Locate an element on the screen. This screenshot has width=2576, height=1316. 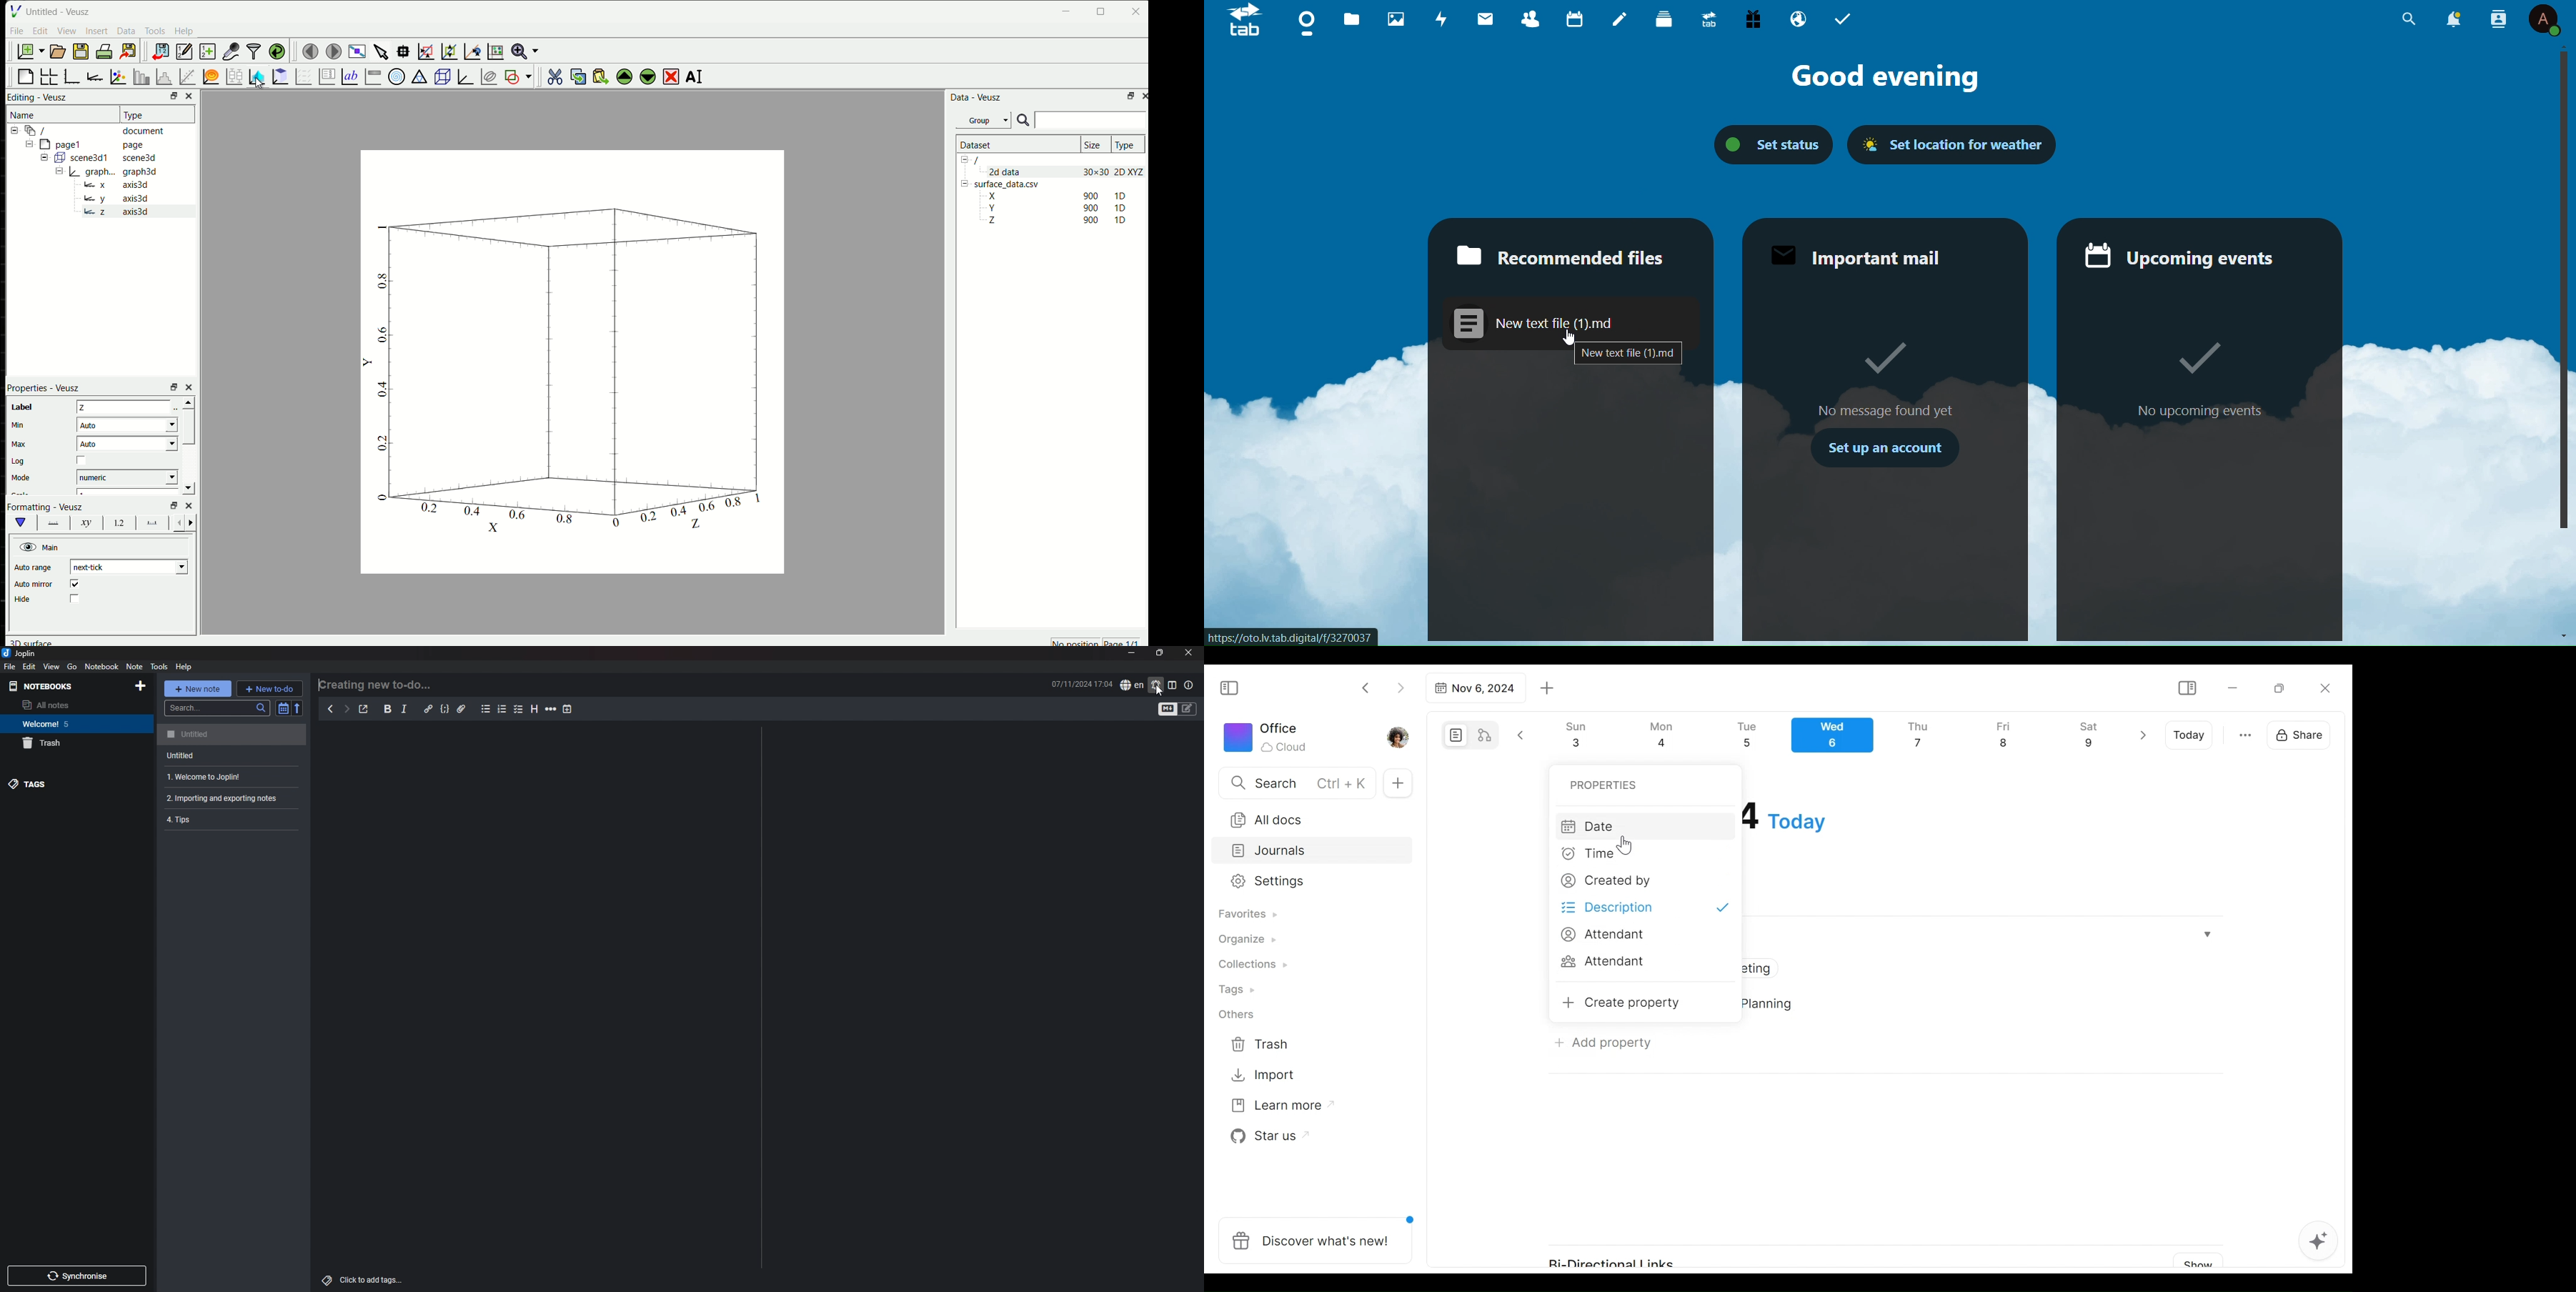
notebooks is located at coordinates (53, 686).